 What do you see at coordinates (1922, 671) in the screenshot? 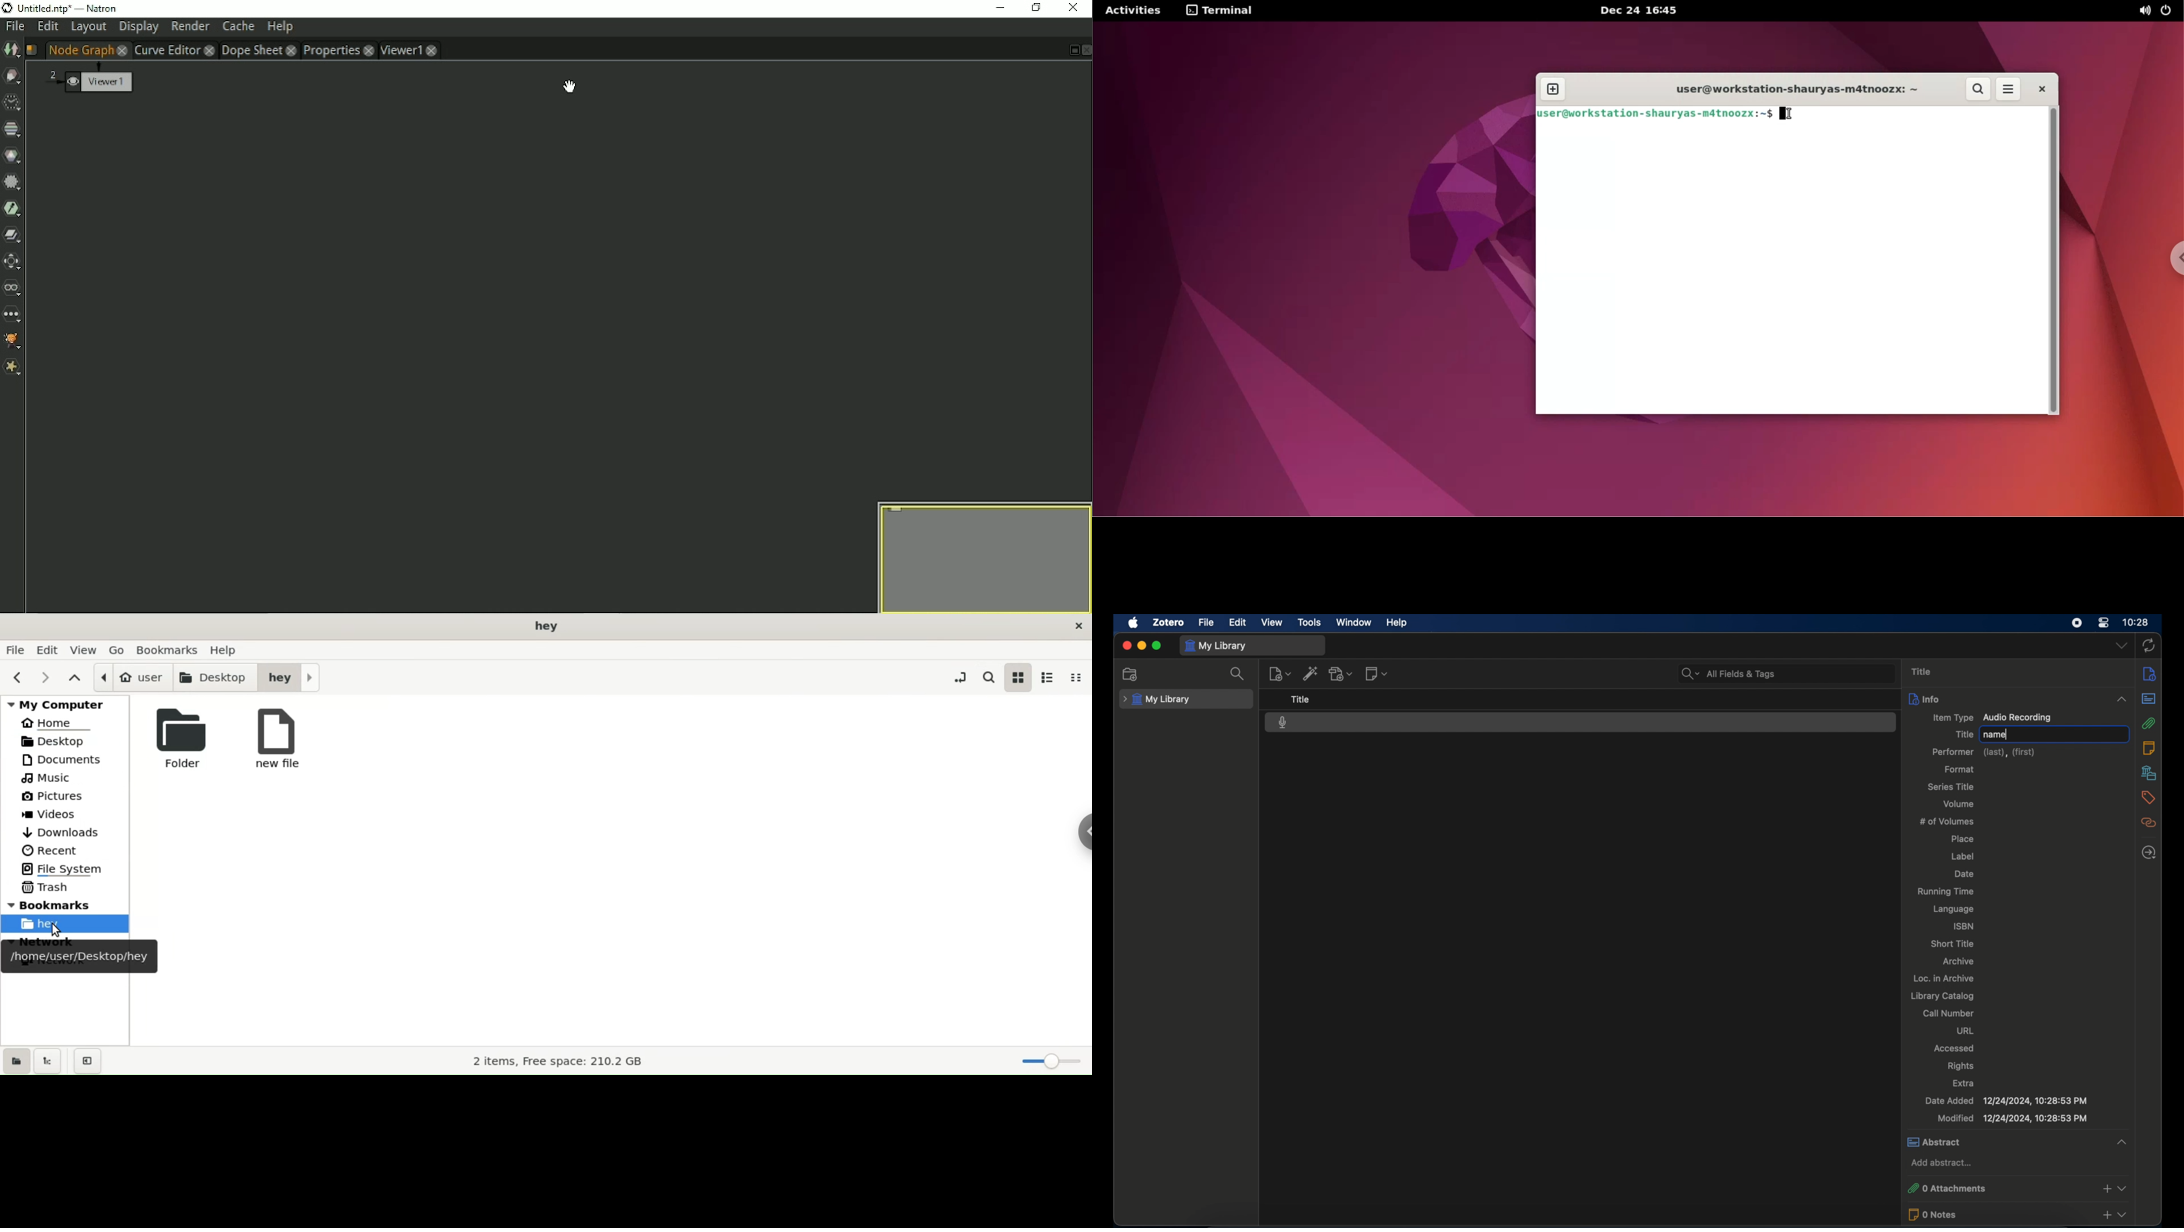
I see `title` at bounding box center [1922, 671].